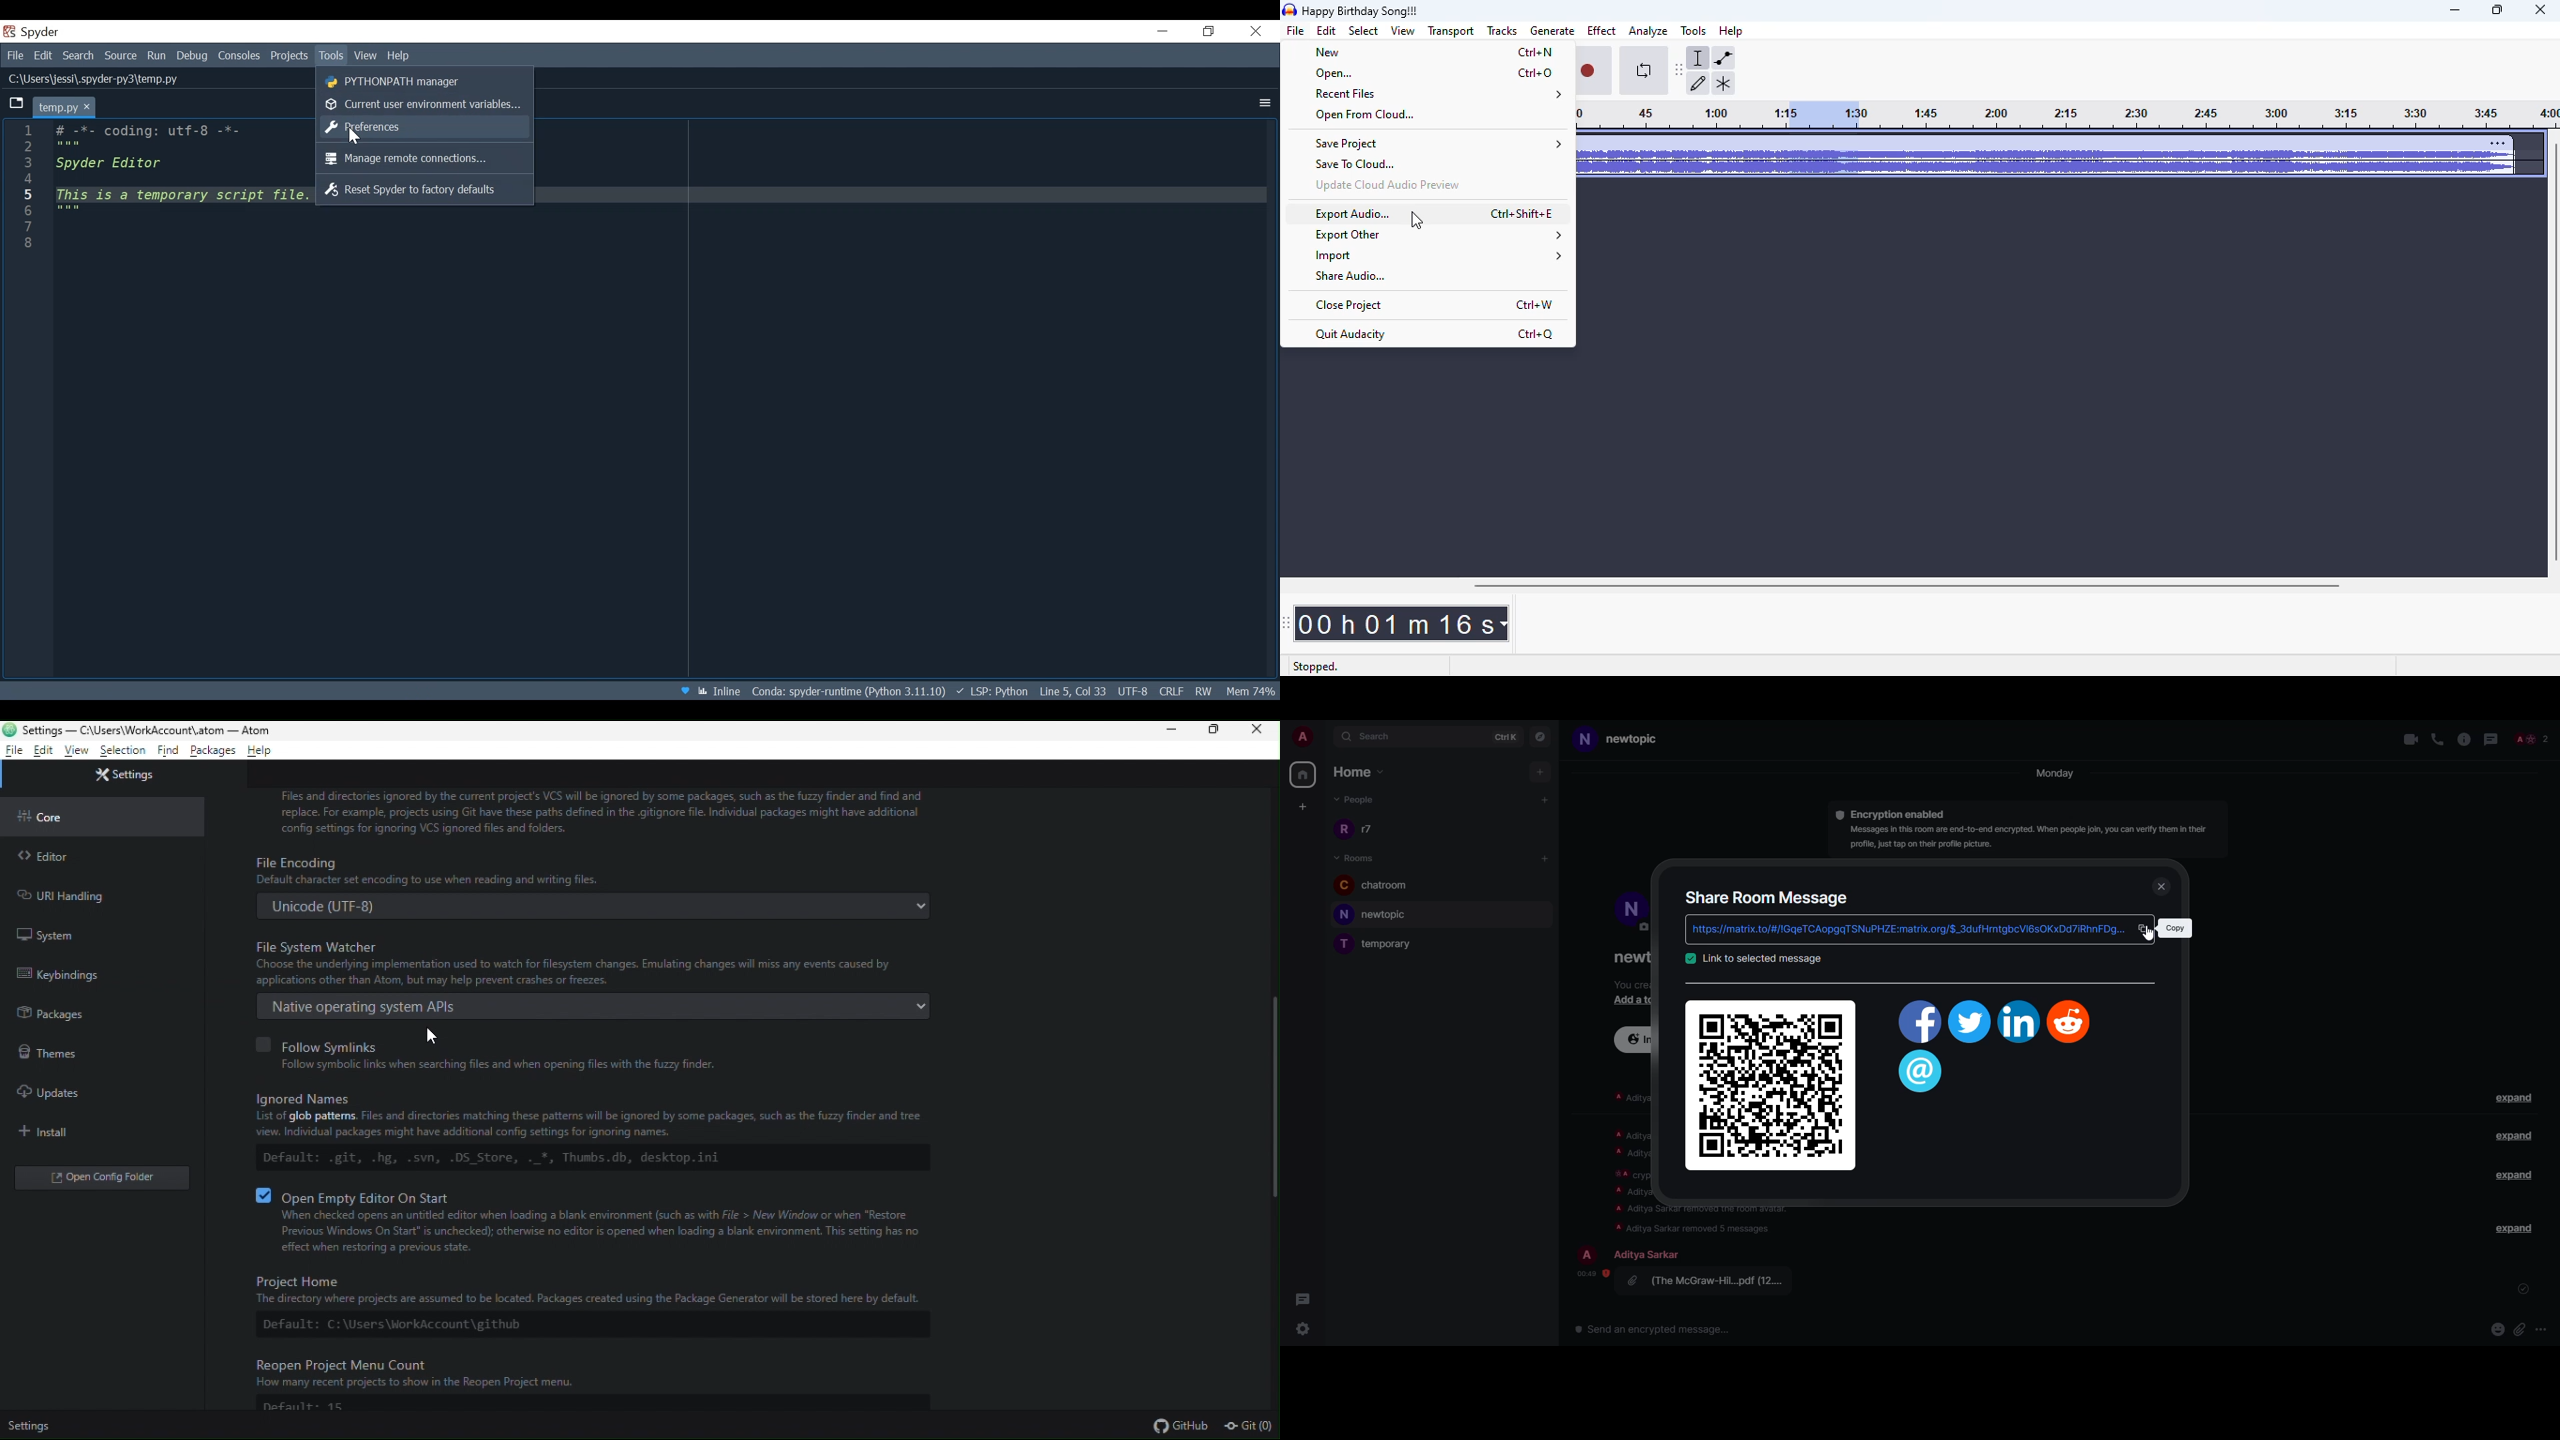 Image resolution: width=2576 pixels, height=1456 pixels. Describe the element at coordinates (167, 752) in the screenshot. I see `find` at that location.